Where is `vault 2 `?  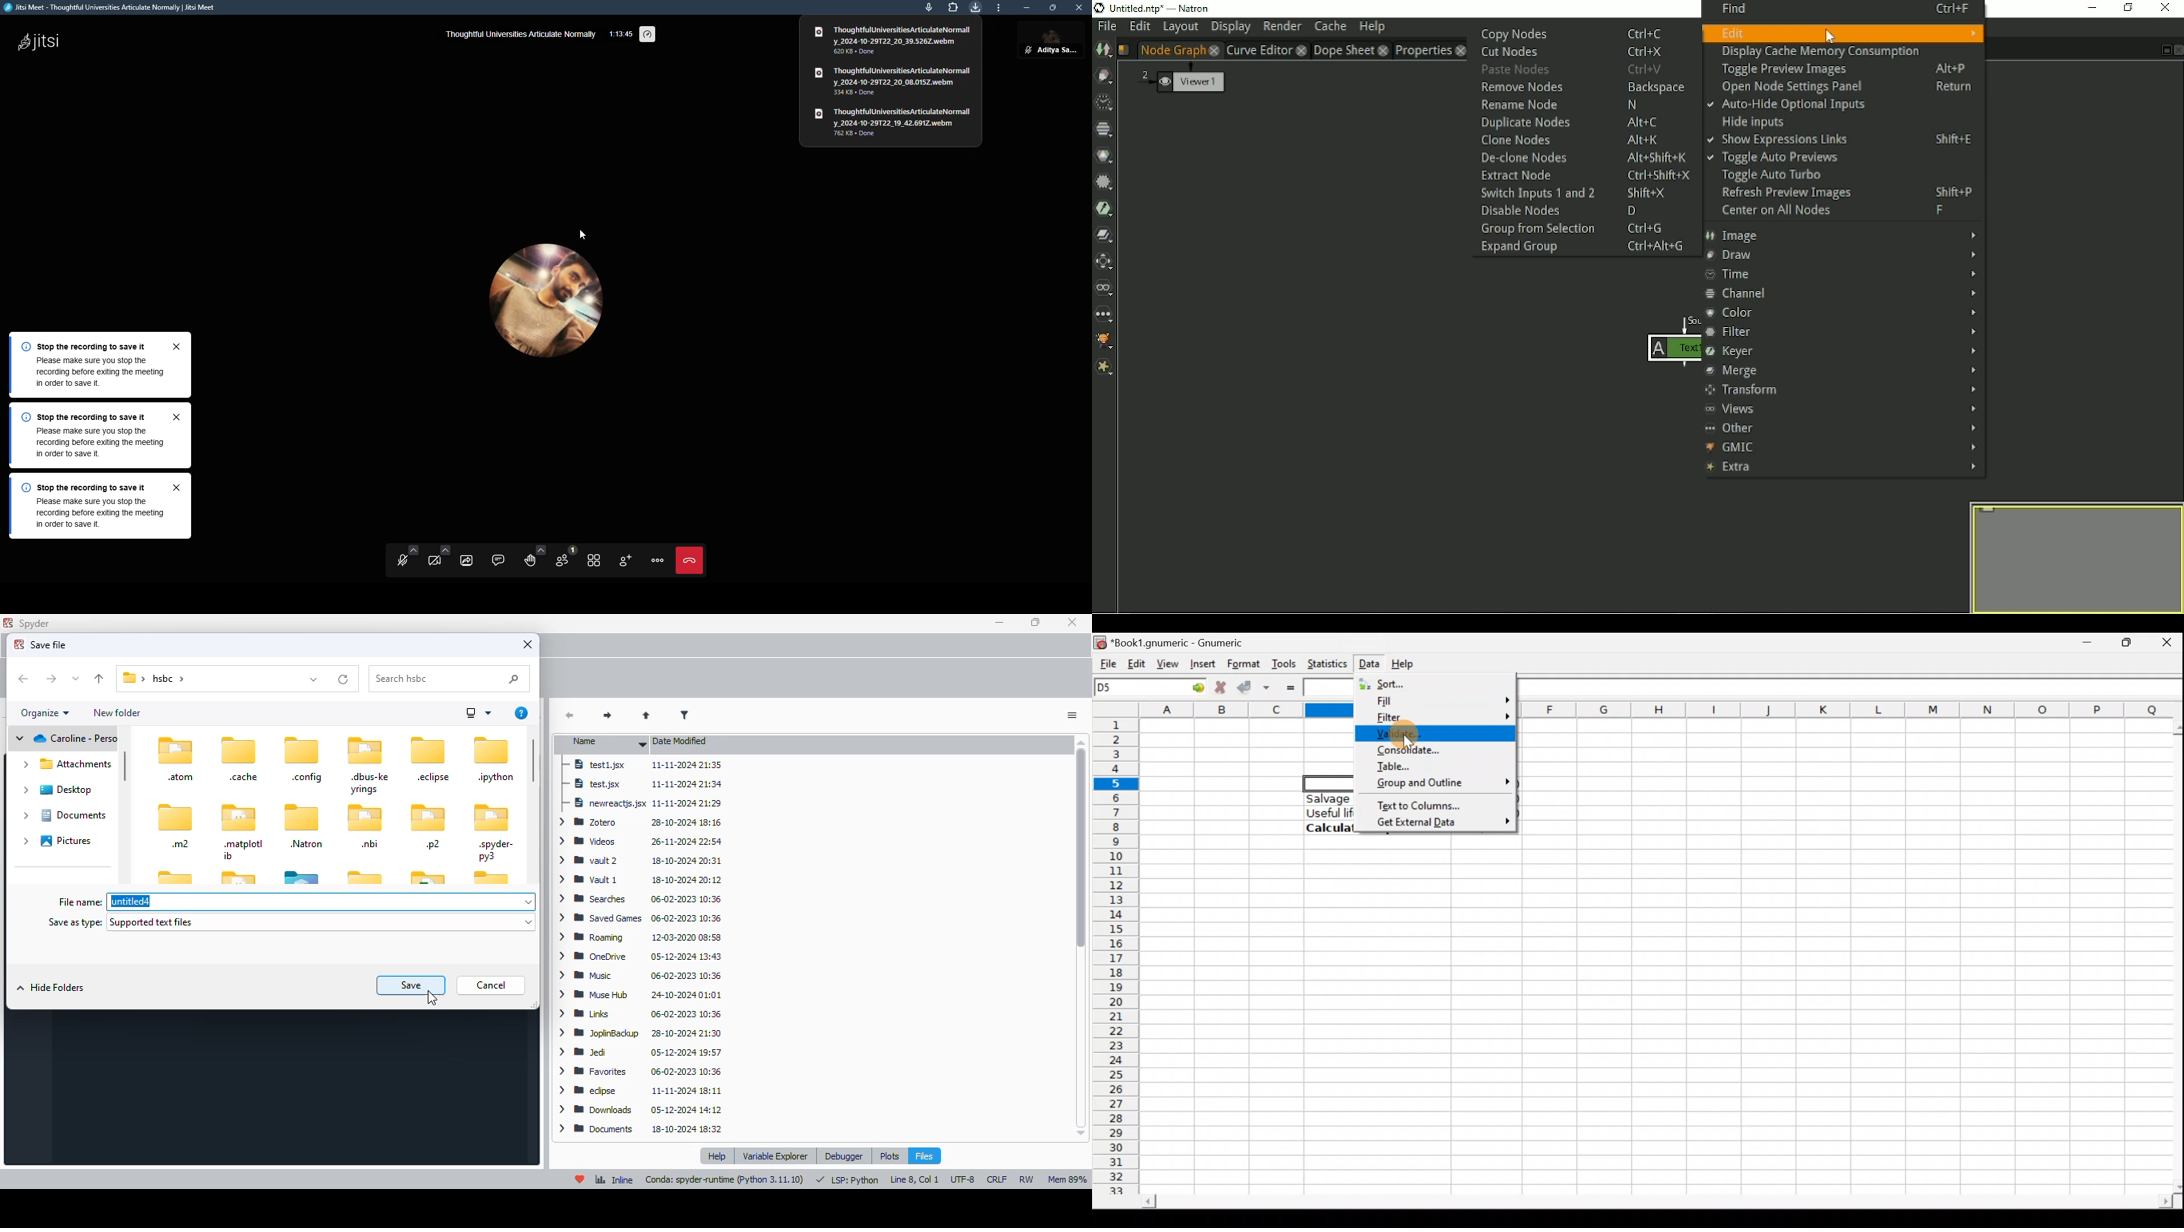
vault 2  is located at coordinates (588, 862).